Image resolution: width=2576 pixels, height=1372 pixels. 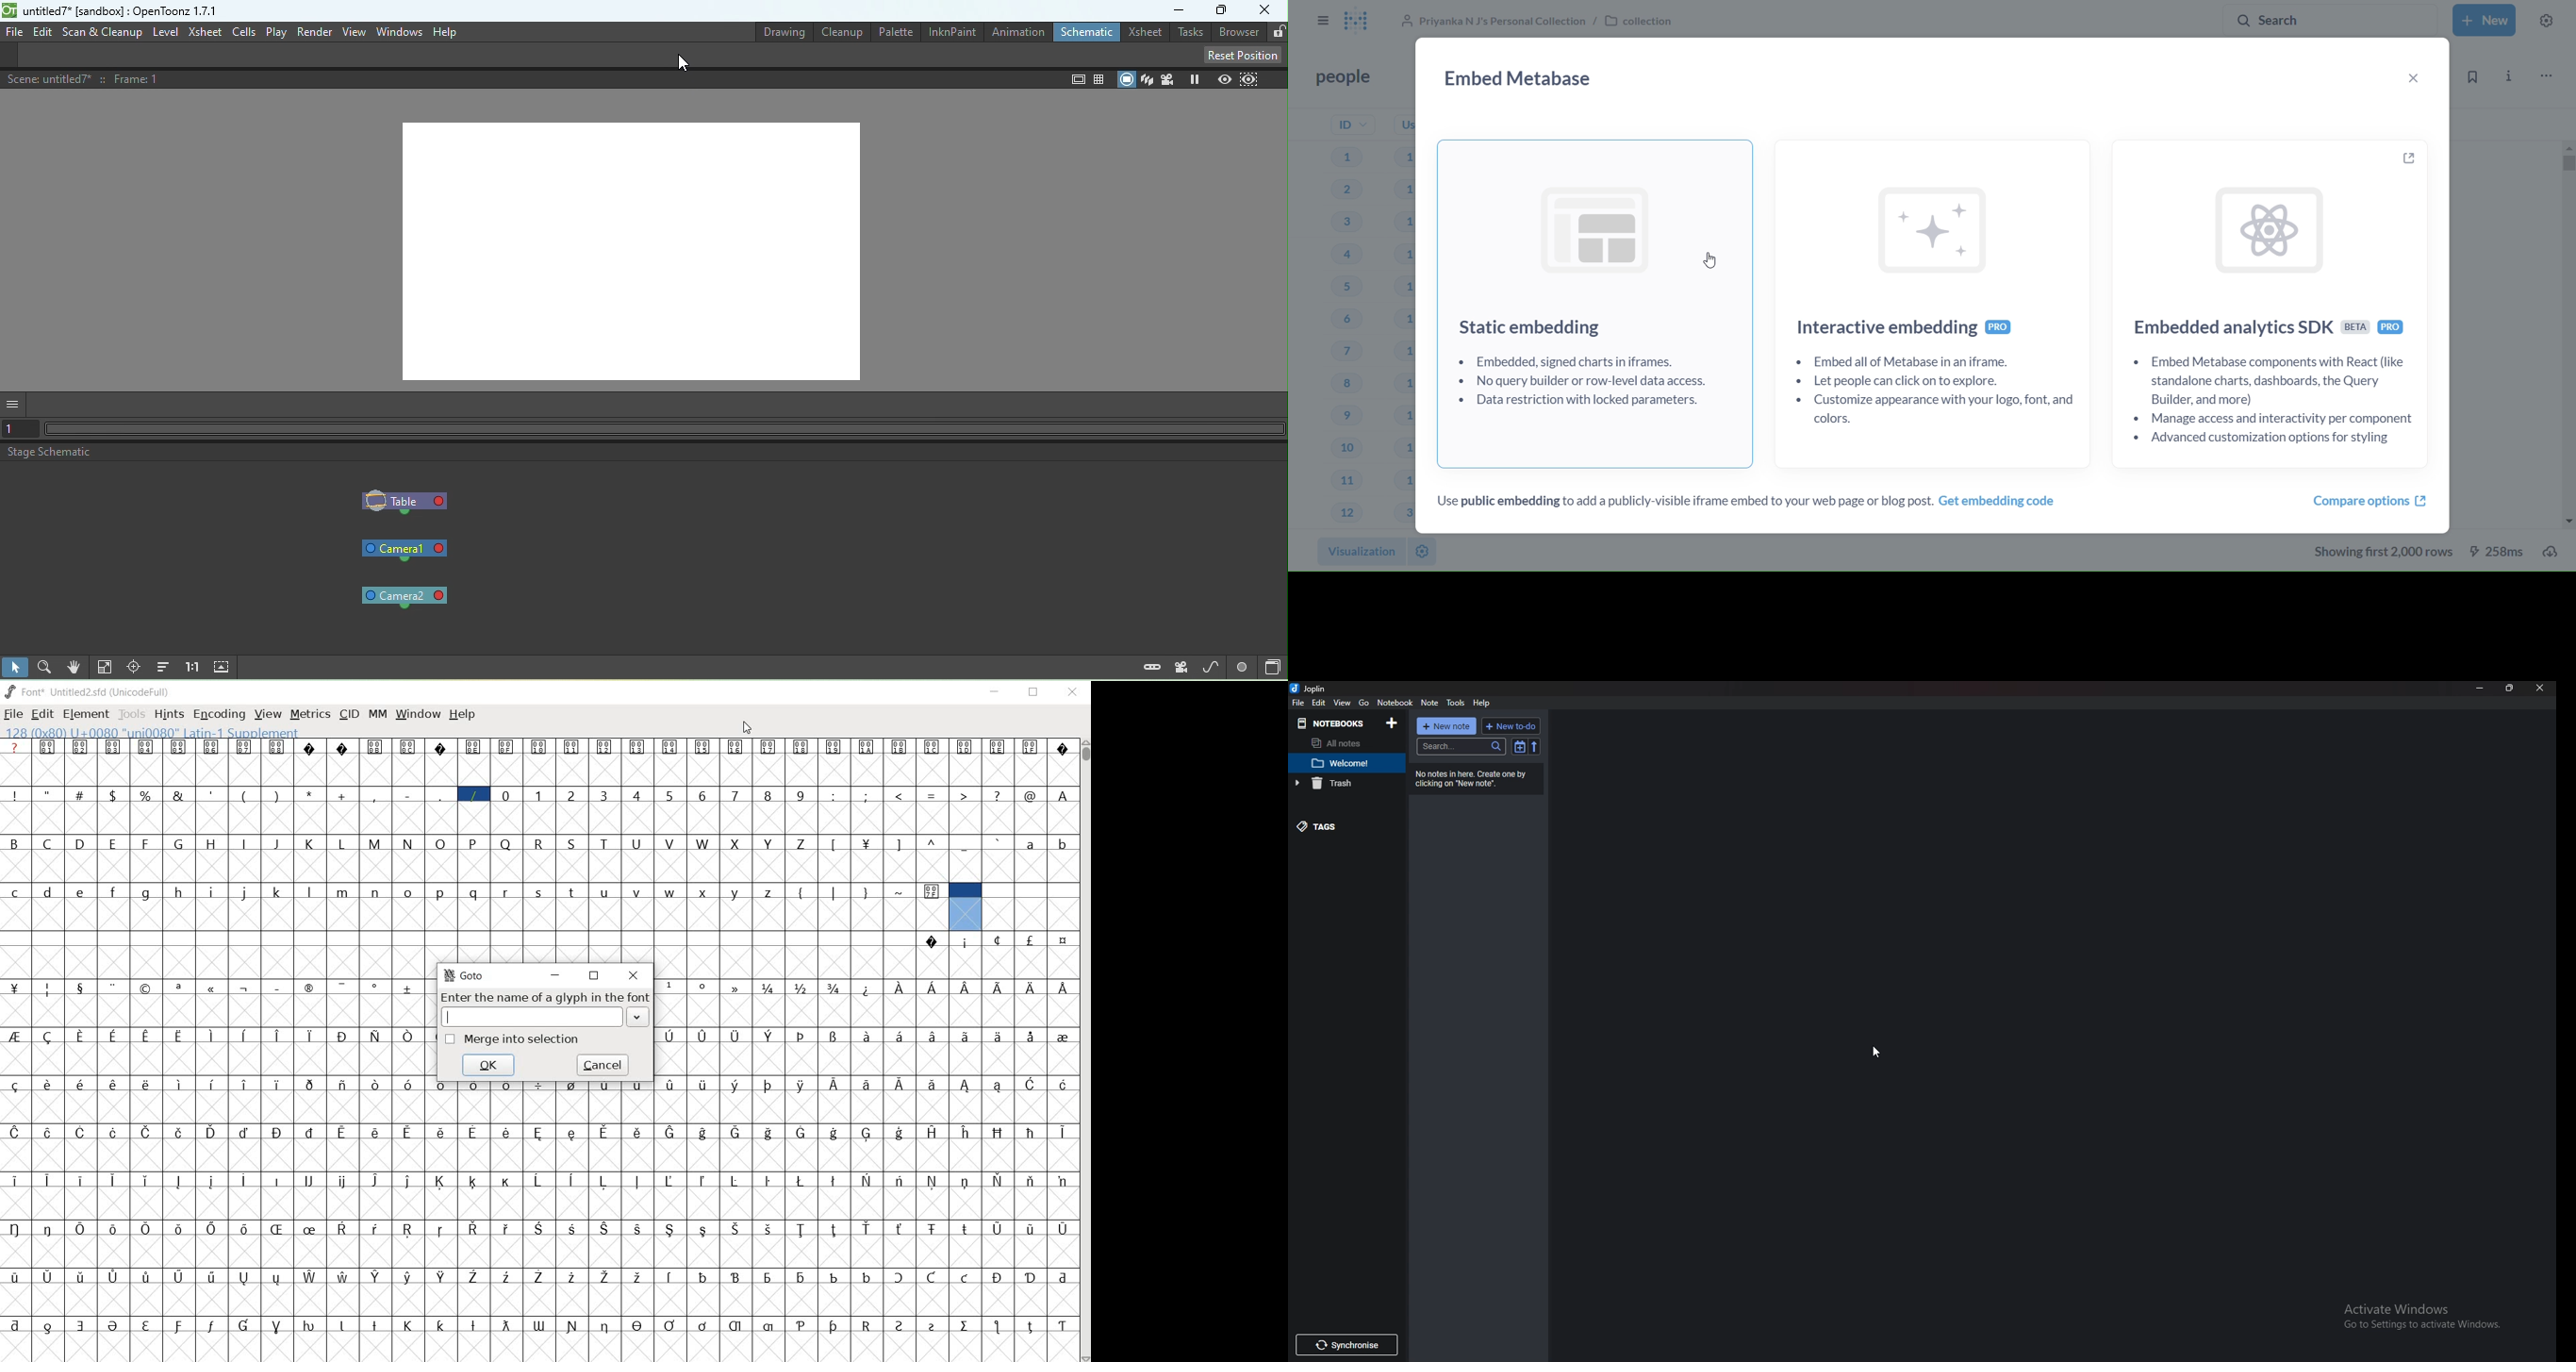 I want to click on Symbol, so click(x=376, y=746).